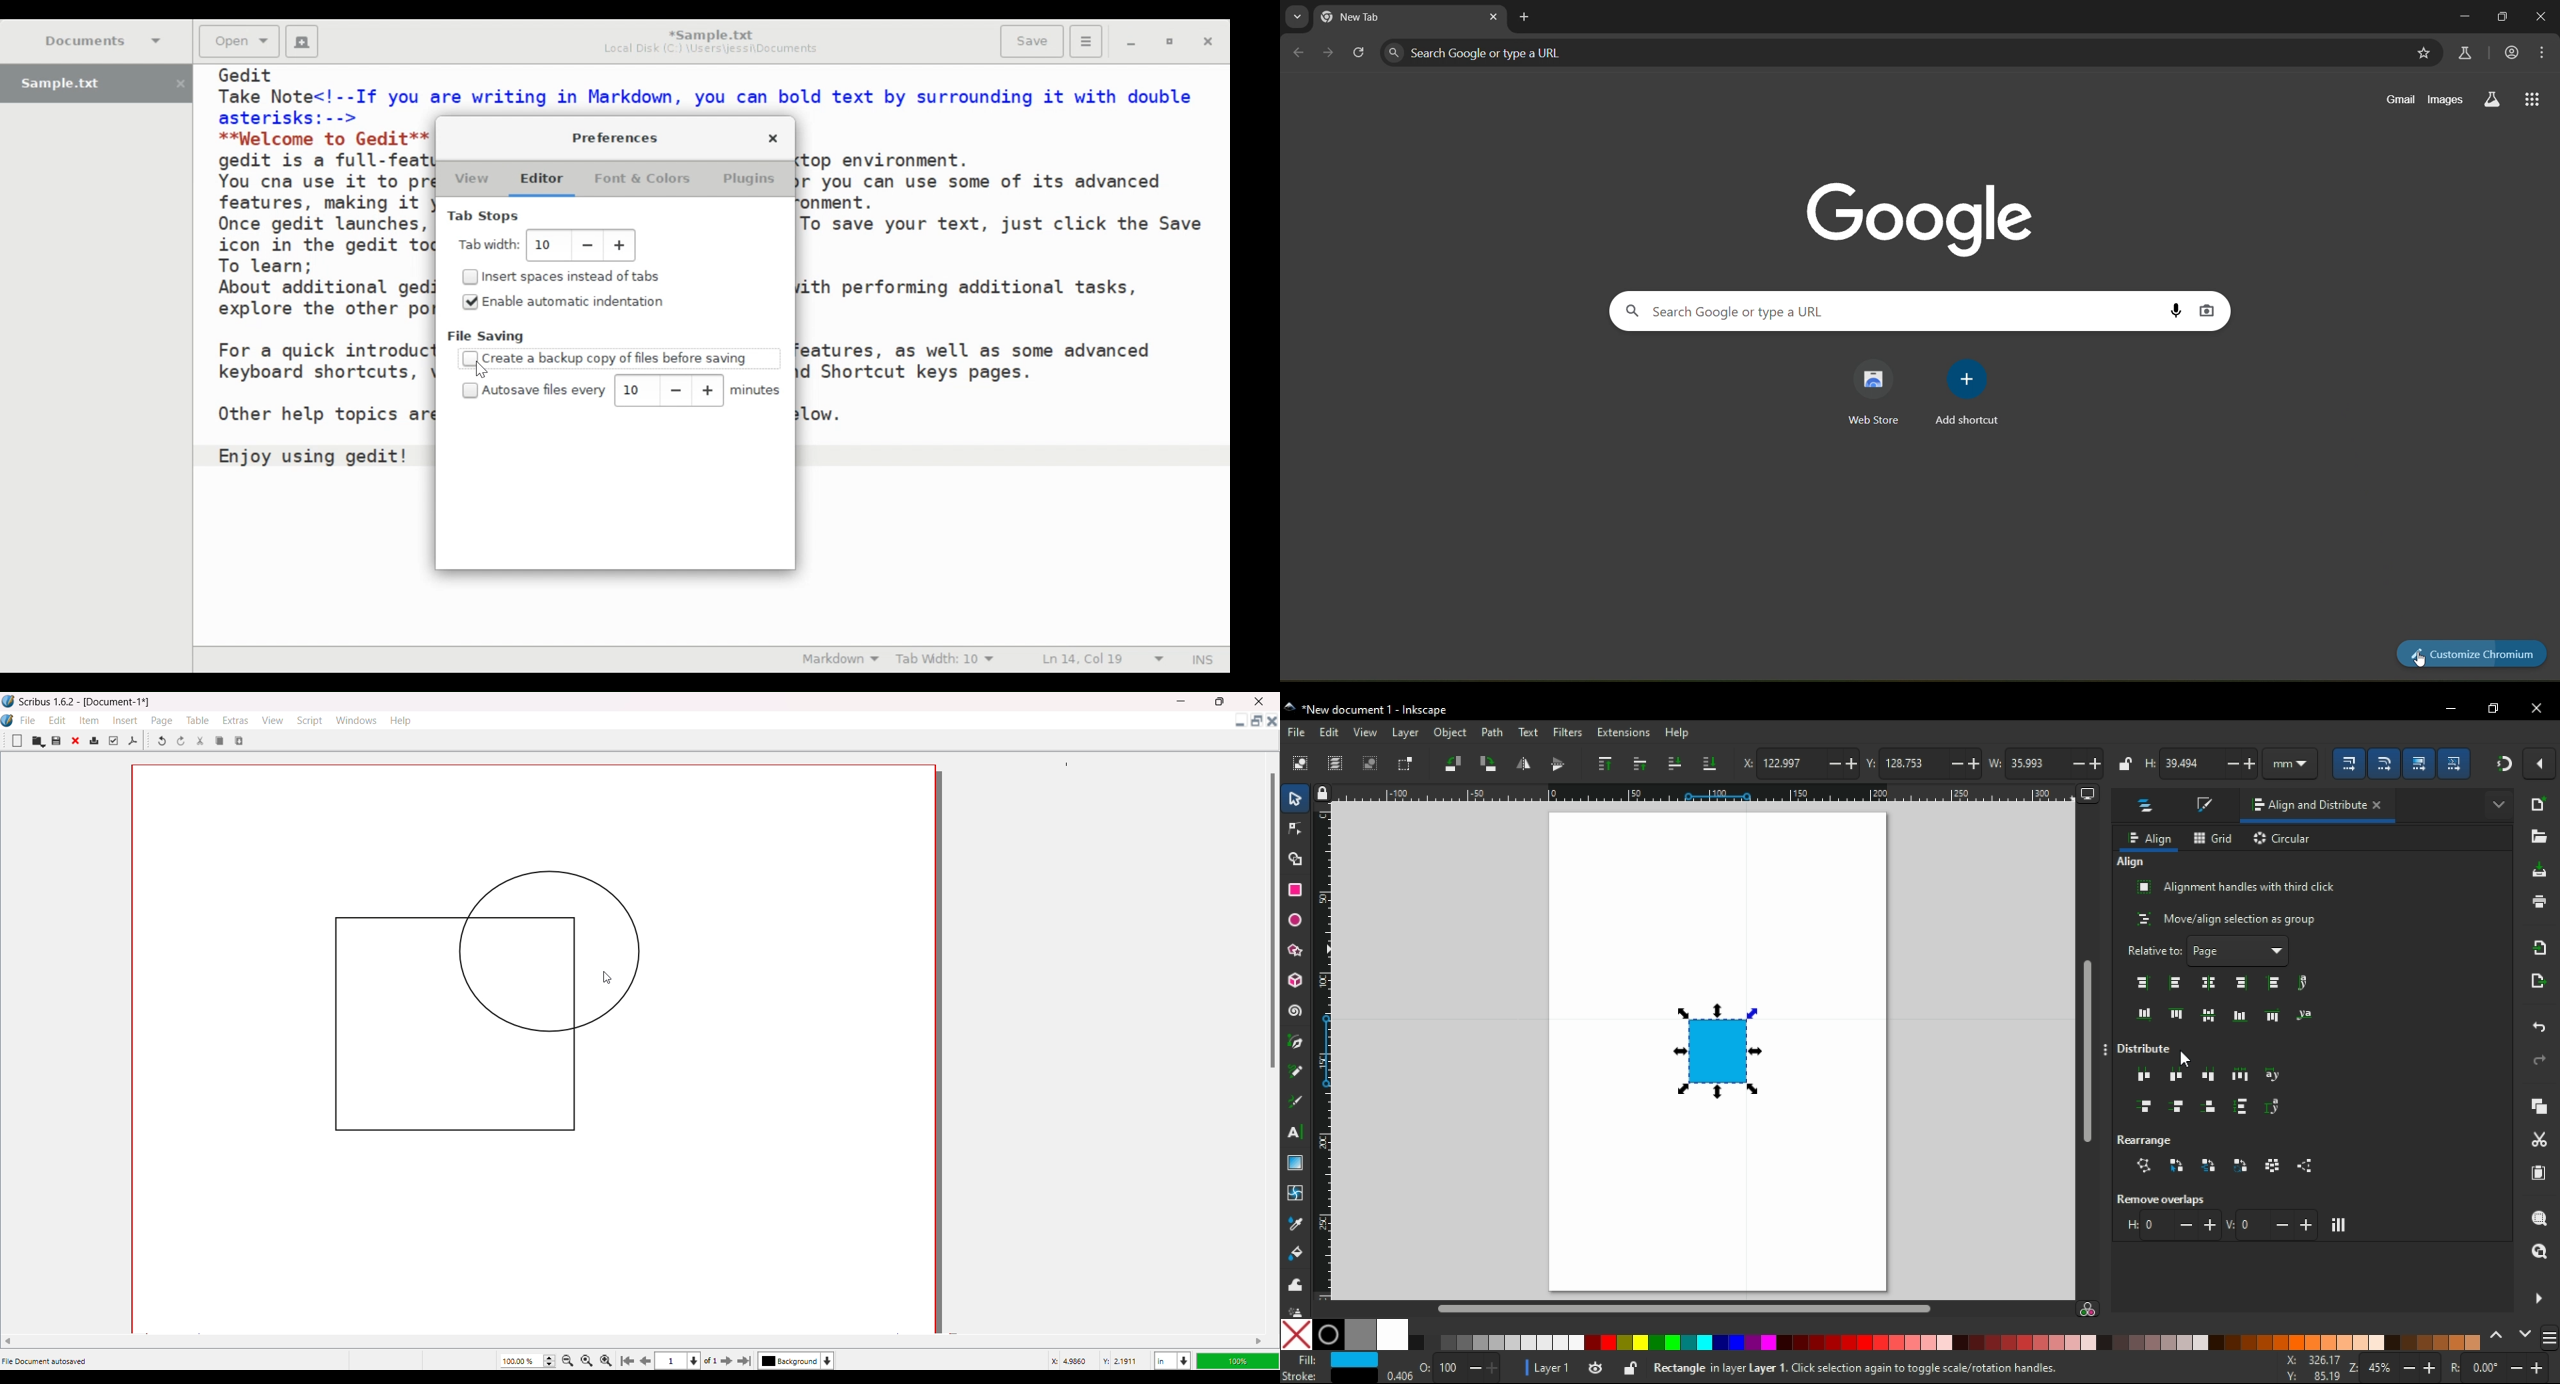  What do you see at coordinates (1490, 763) in the screenshot?
I see `rotate object 90` at bounding box center [1490, 763].